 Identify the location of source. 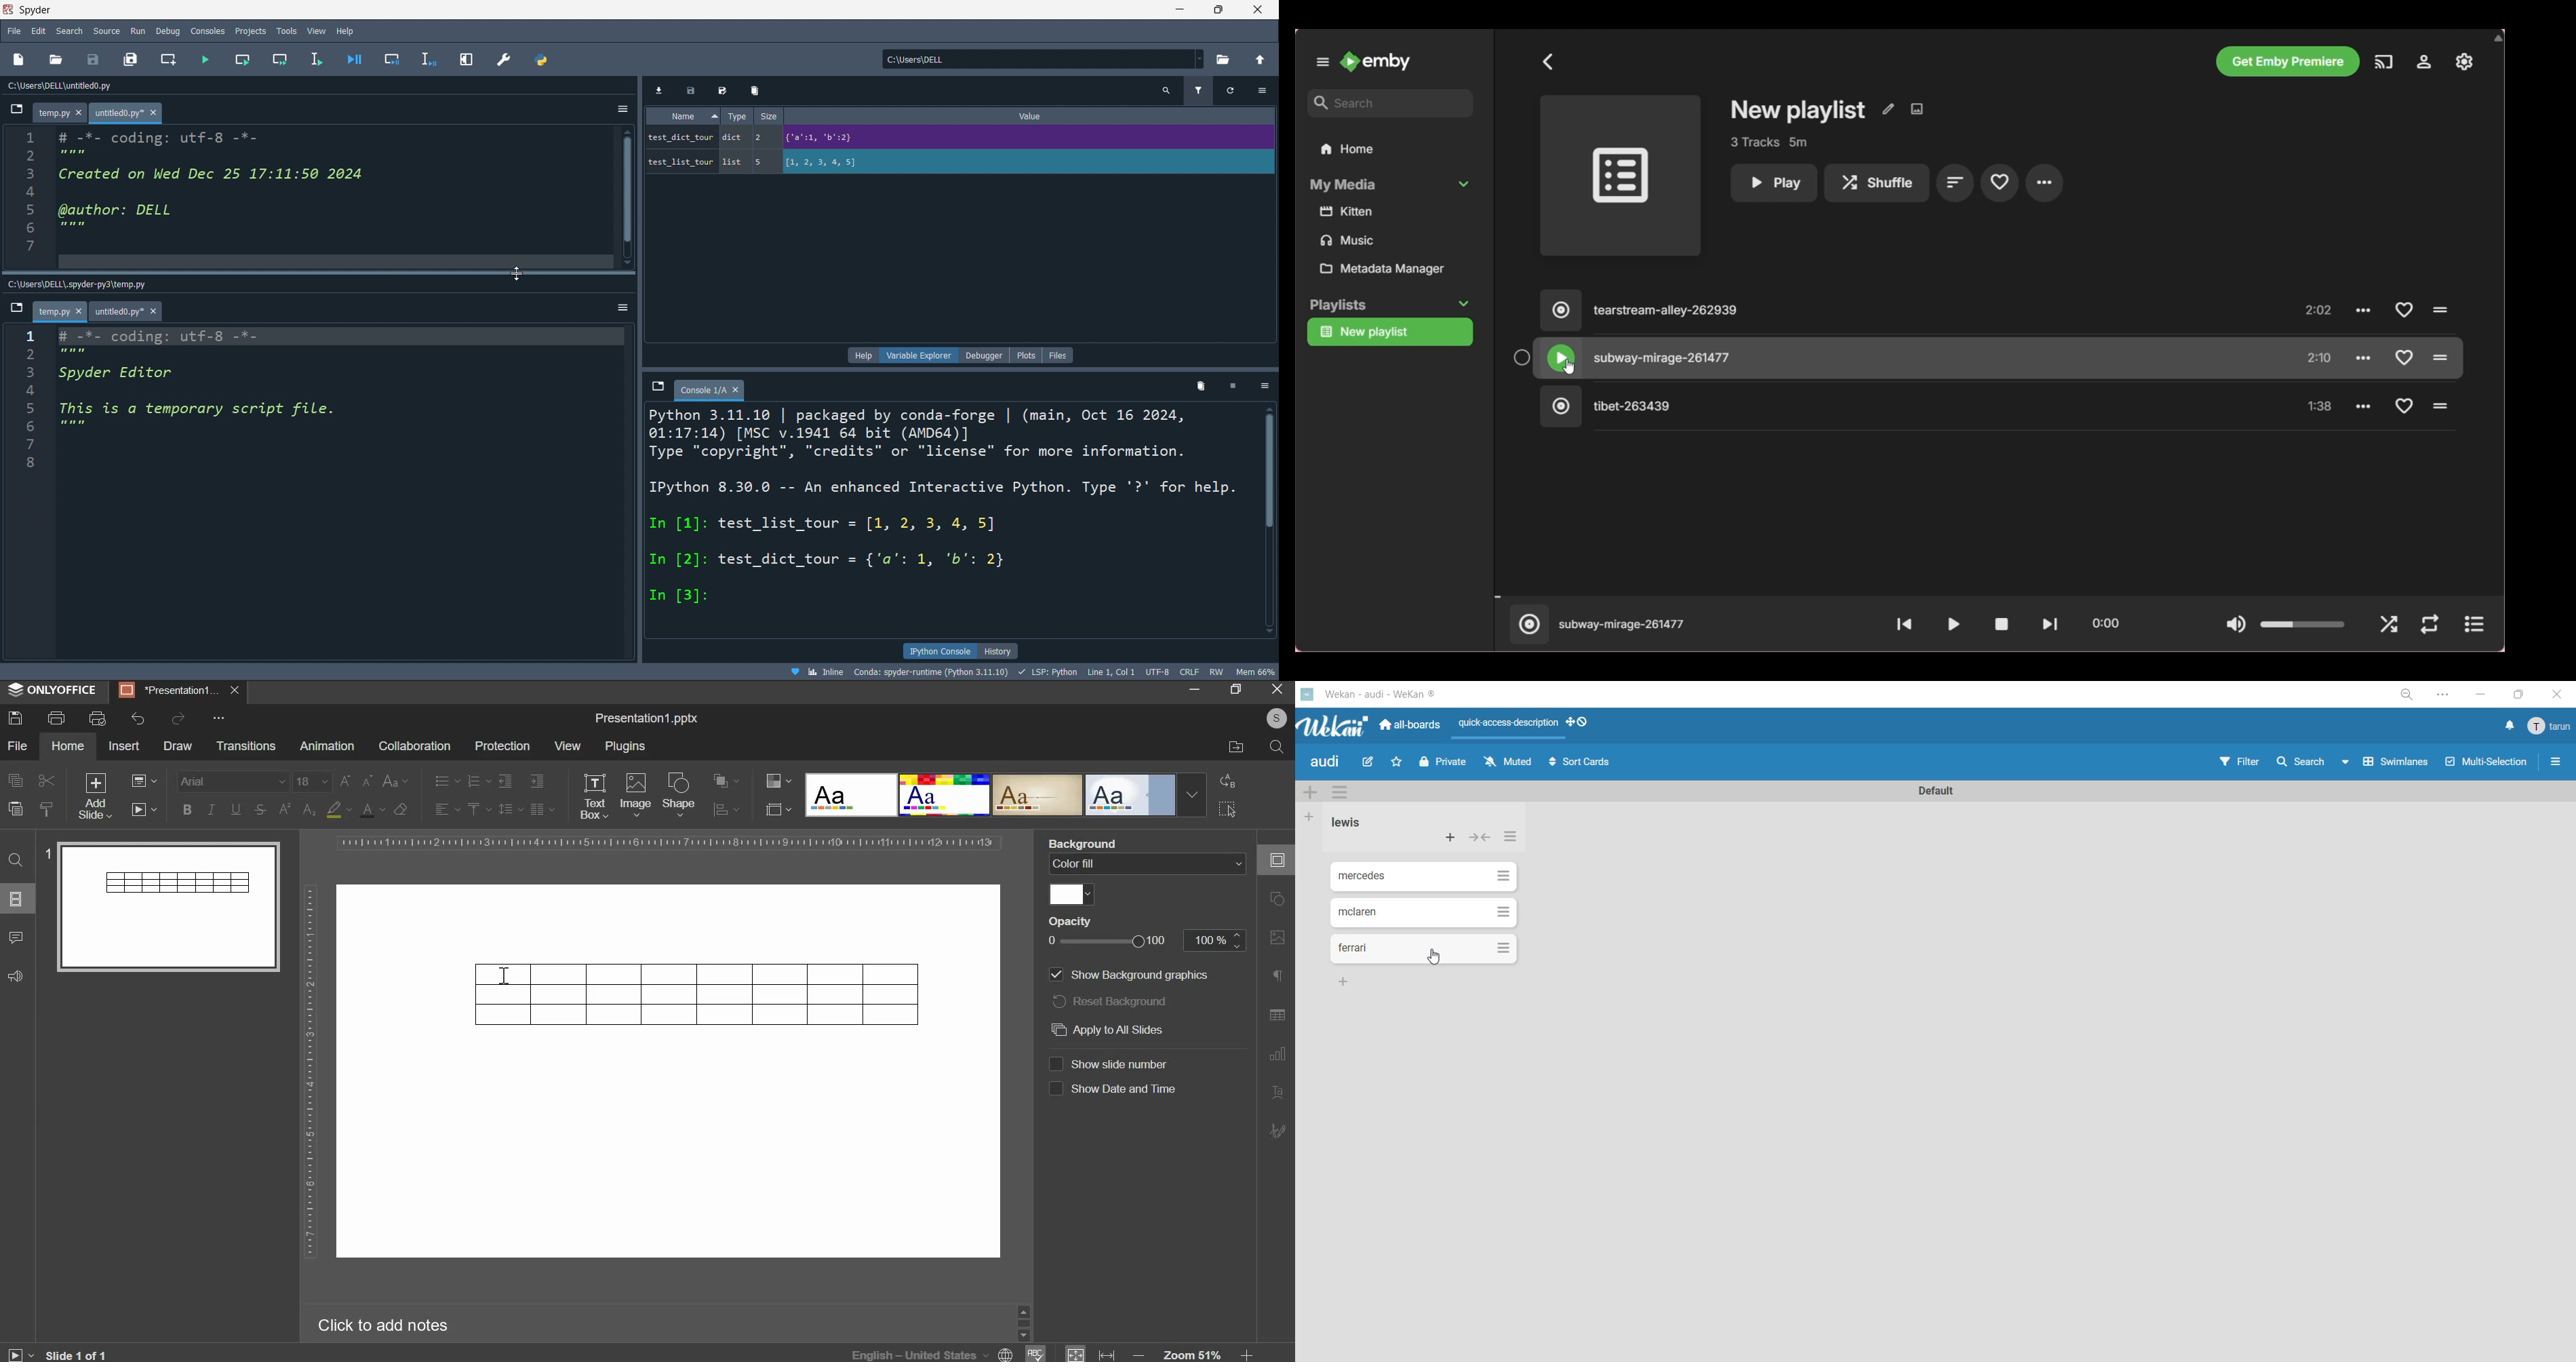
(103, 31).